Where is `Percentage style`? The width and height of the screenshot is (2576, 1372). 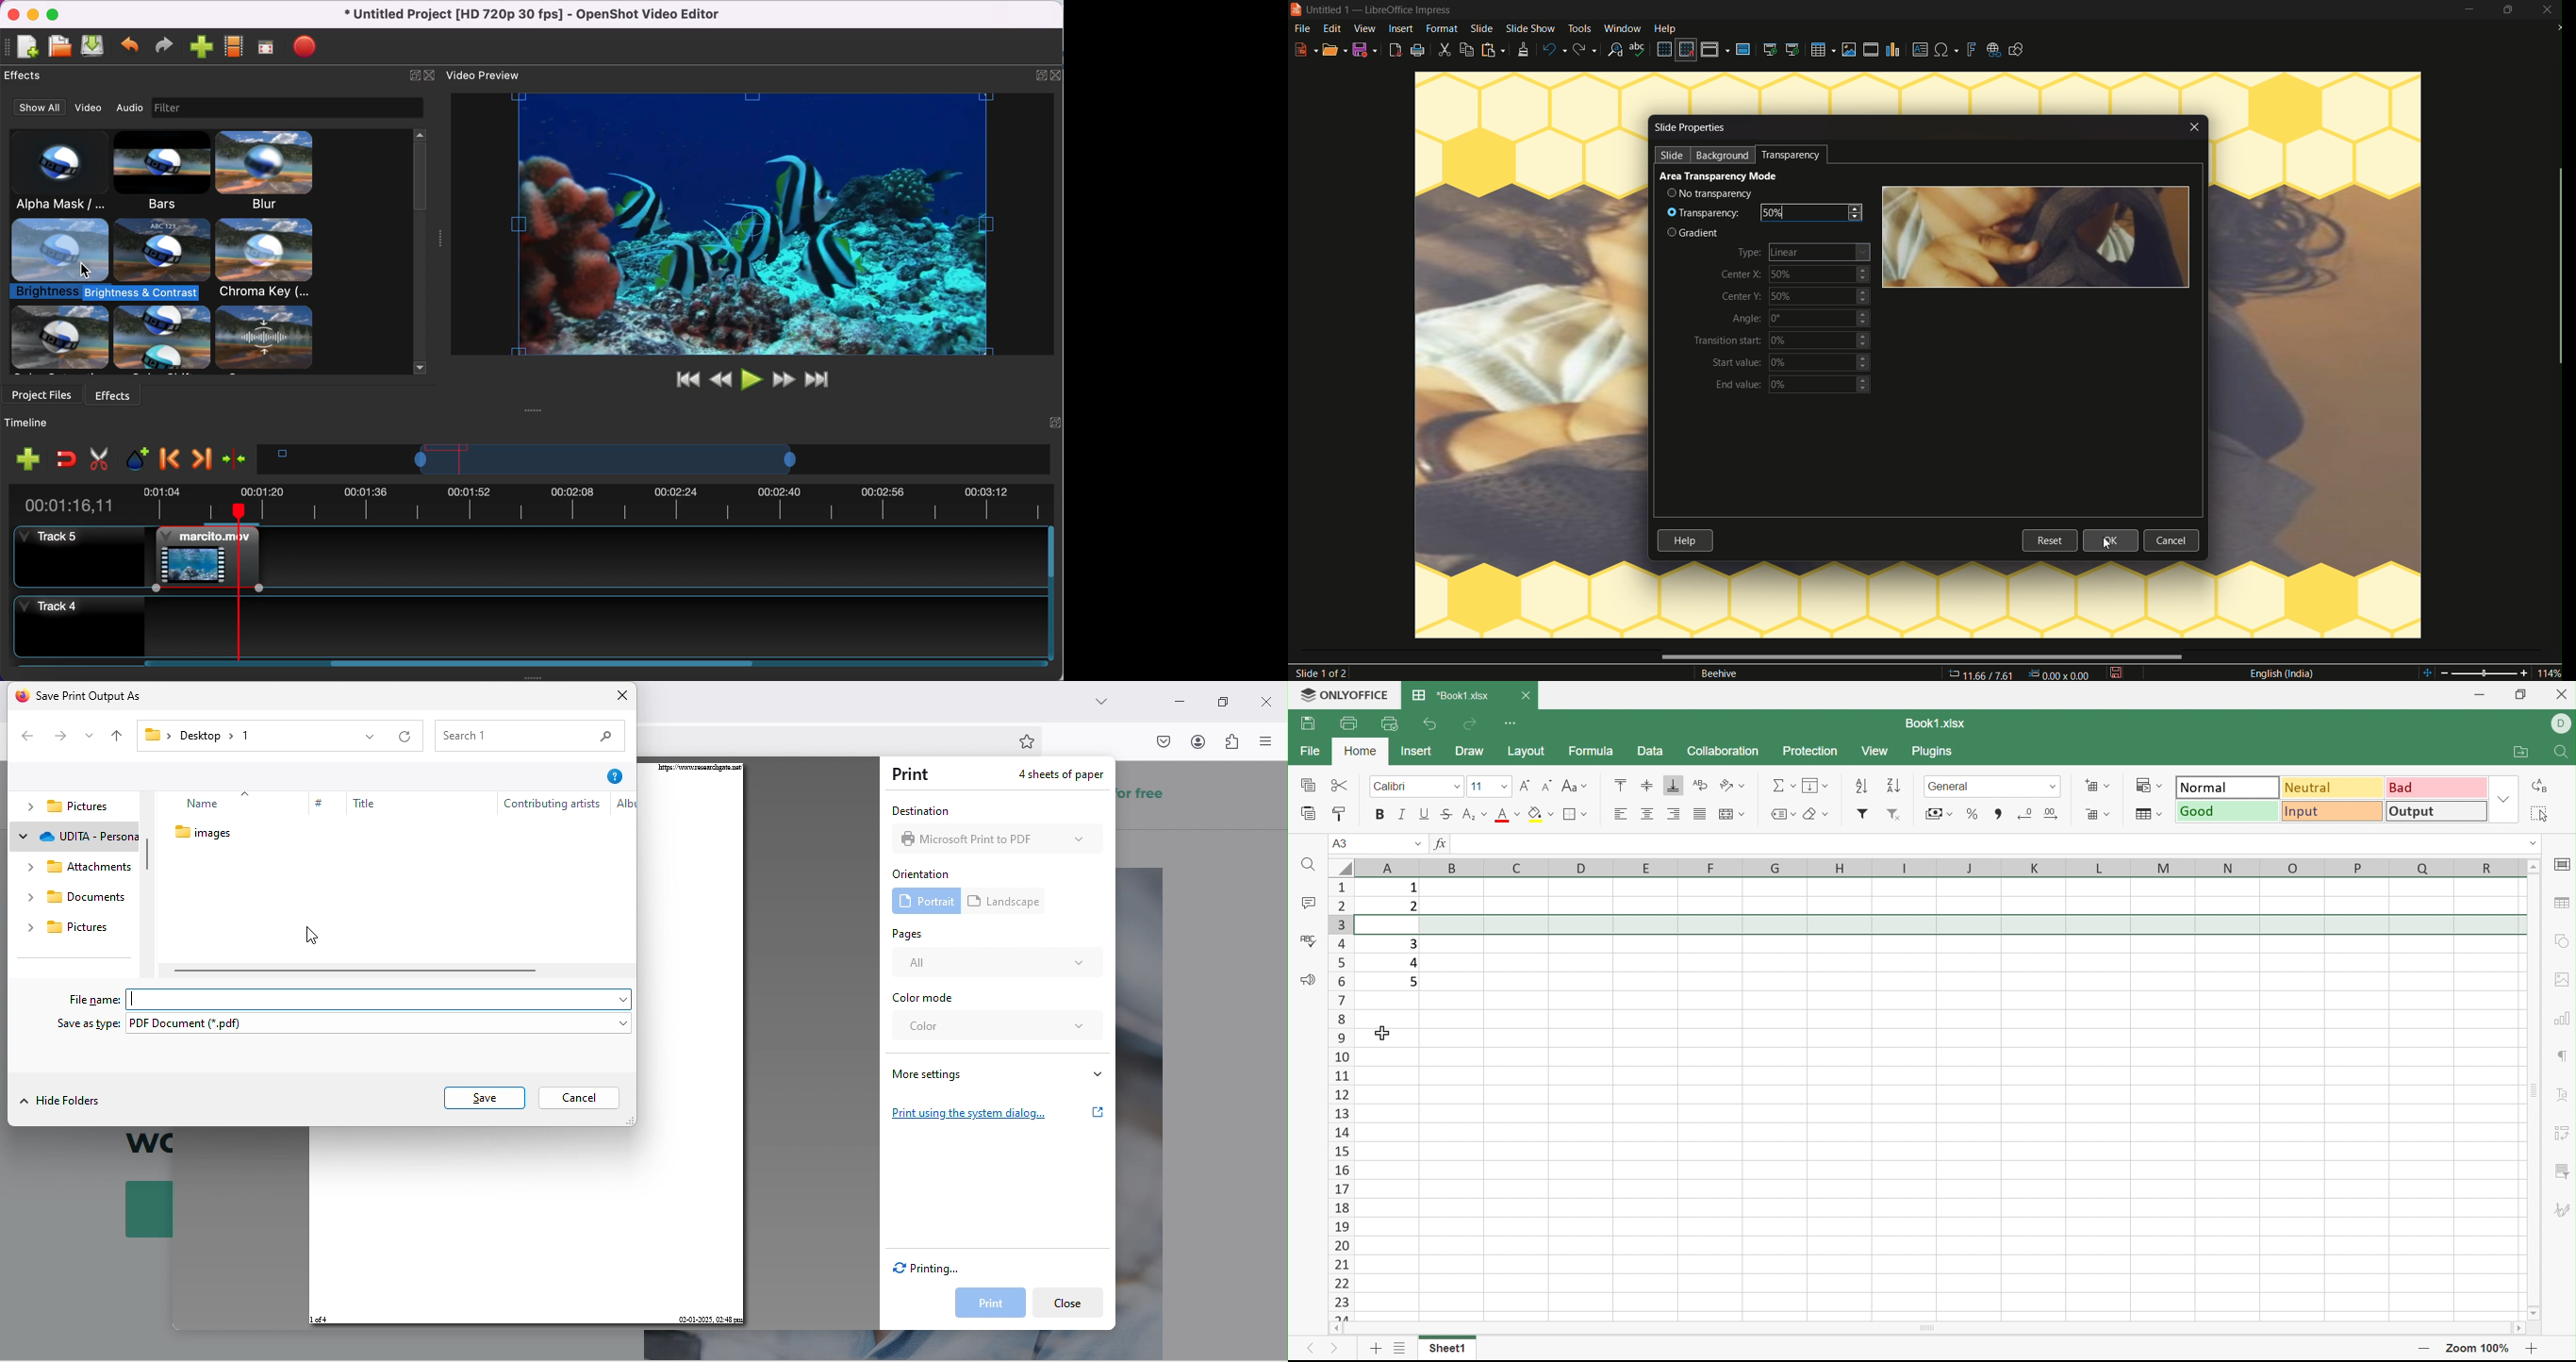 Percentage style is located at coordinates (1973, 814).